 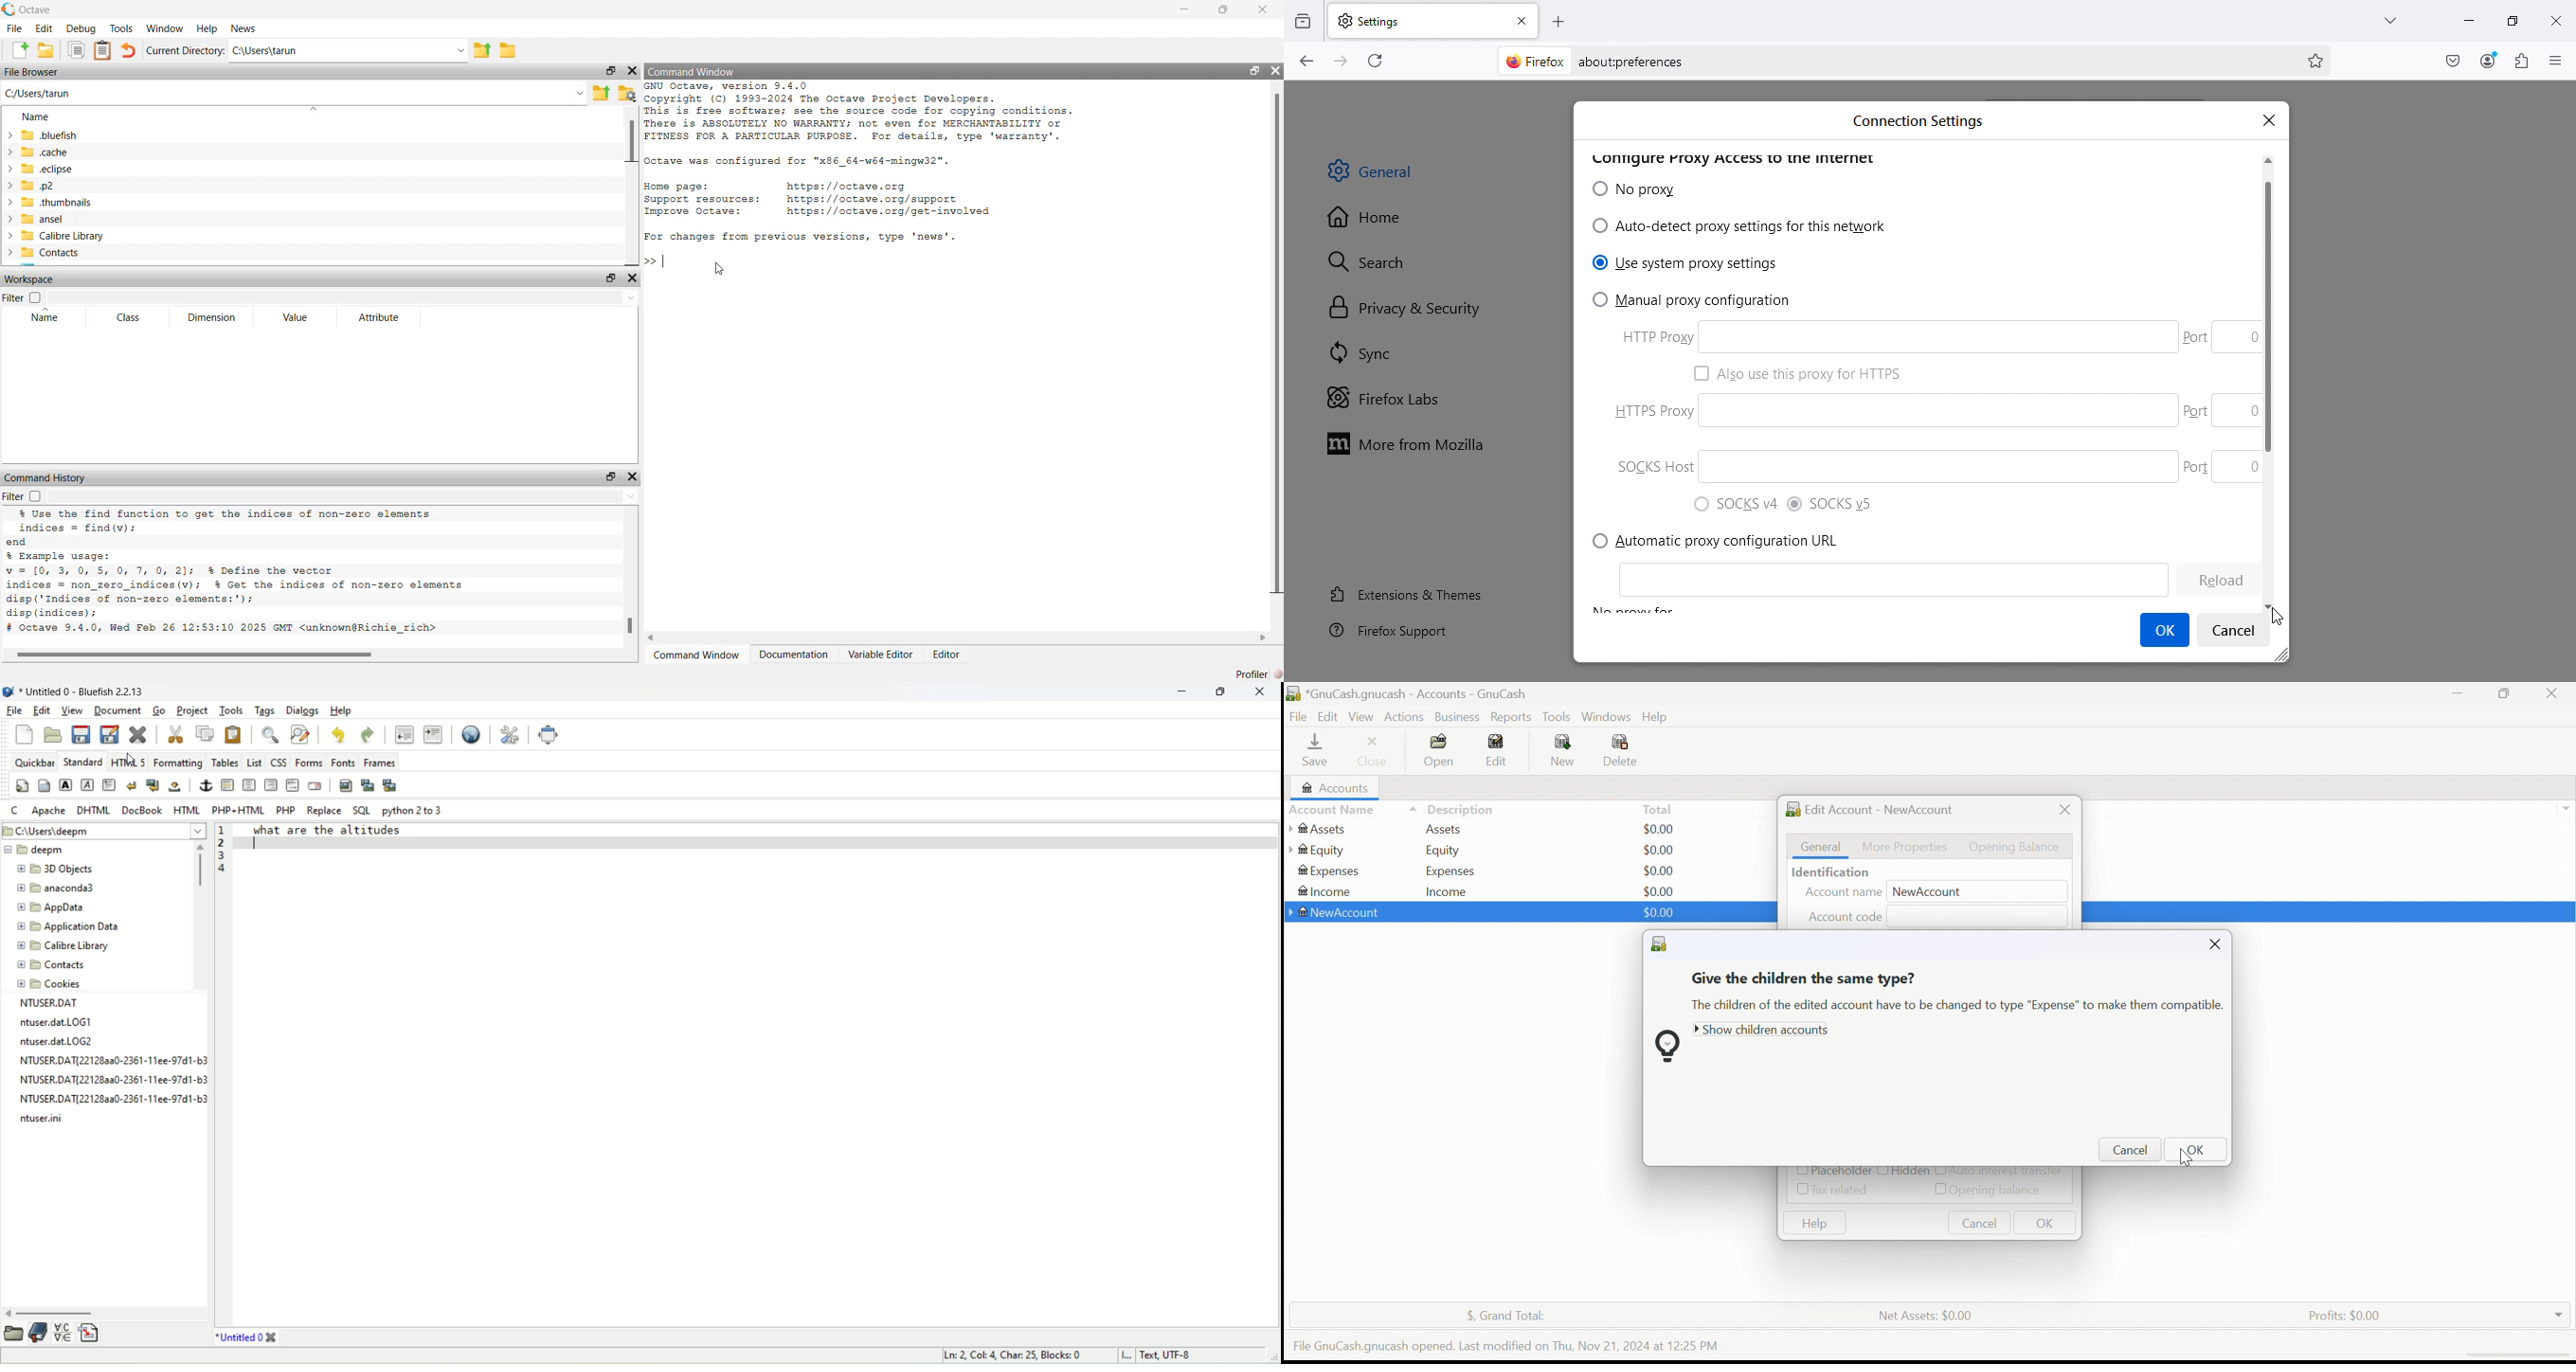 What do you see at coordinates (232, 711) in the screenshot?
I see `tools` at bounding box center [232, 711].